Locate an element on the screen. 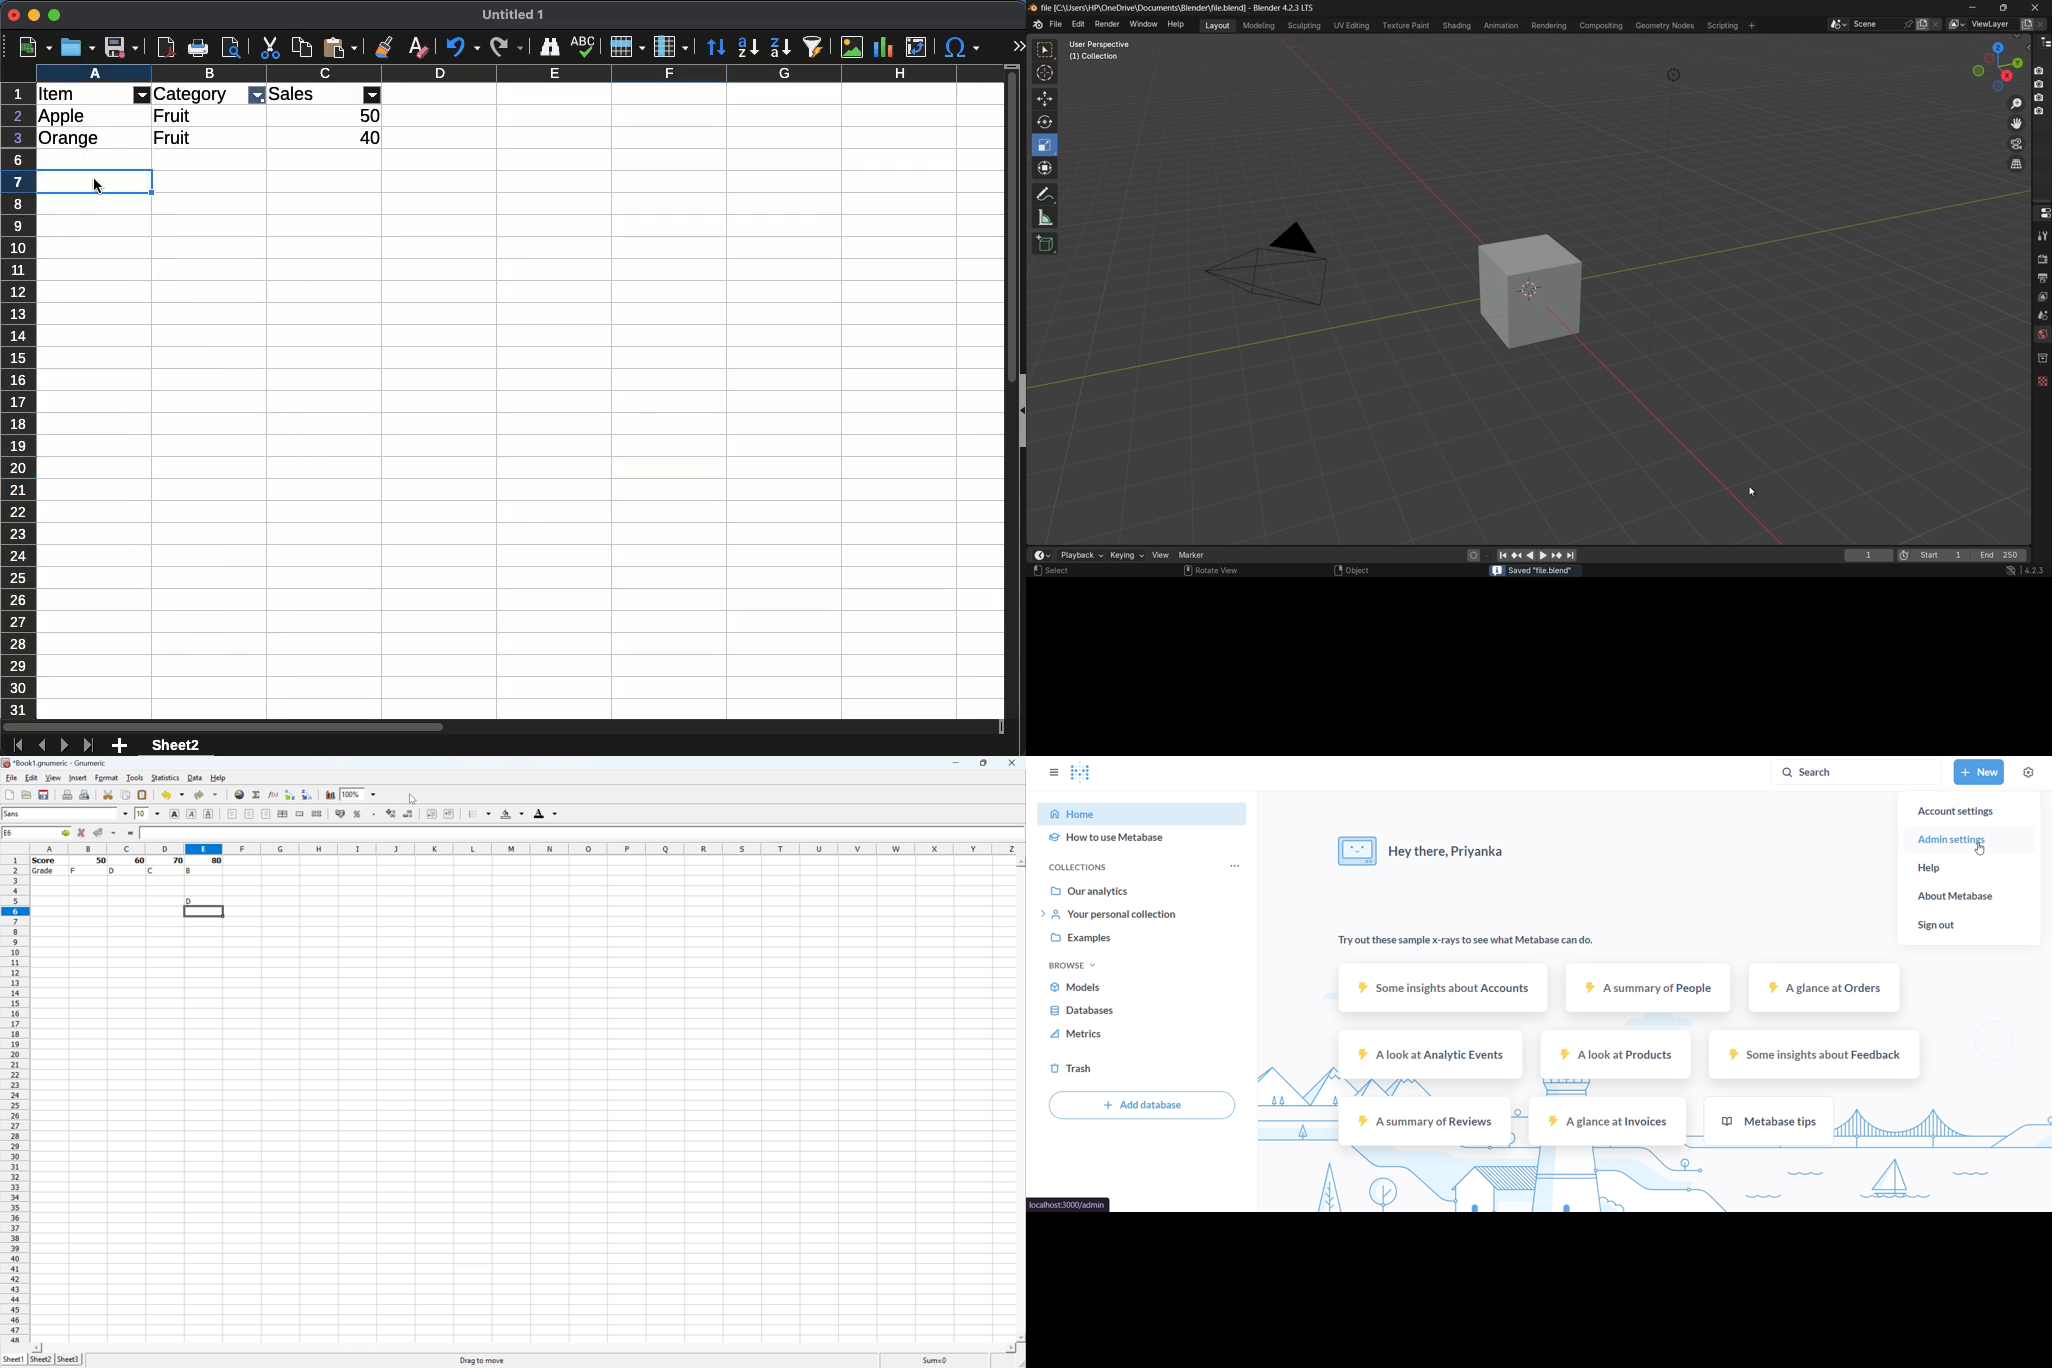  close app is located at coordinates (2035, 7).